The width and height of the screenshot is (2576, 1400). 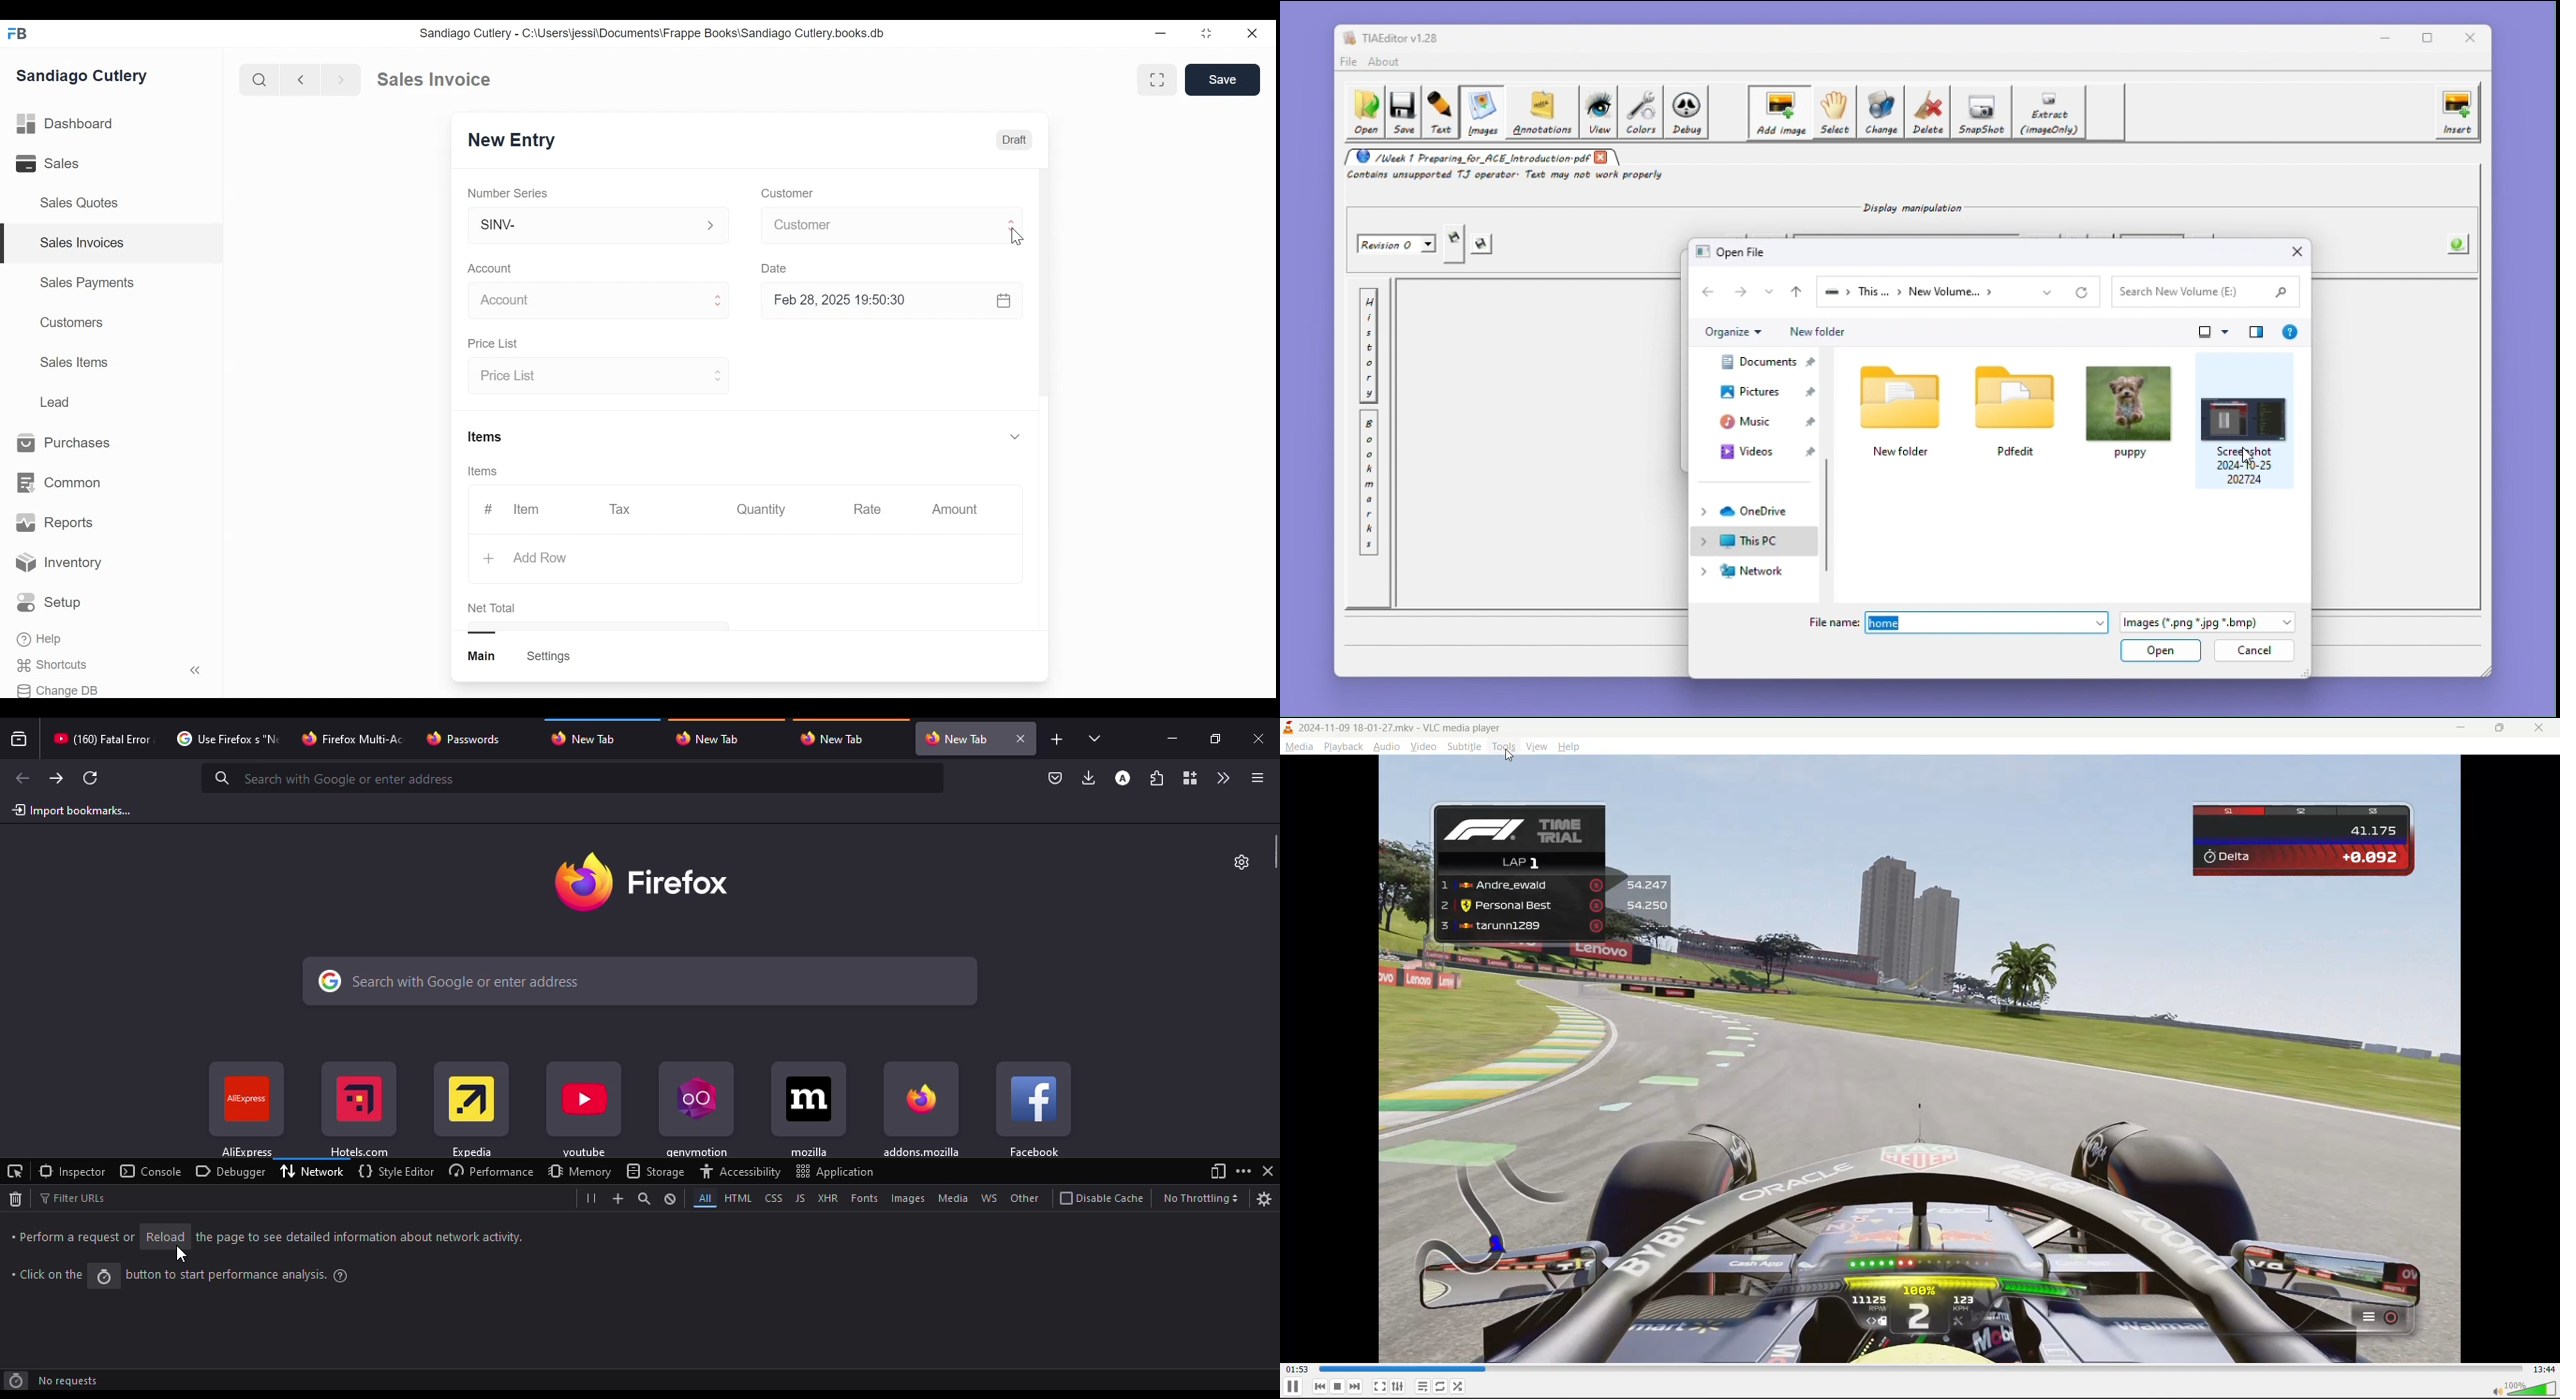 What do you see at coordinates (1017, 237) in the screenshot?
I see `cursor` at bounding box center [1017, 237].